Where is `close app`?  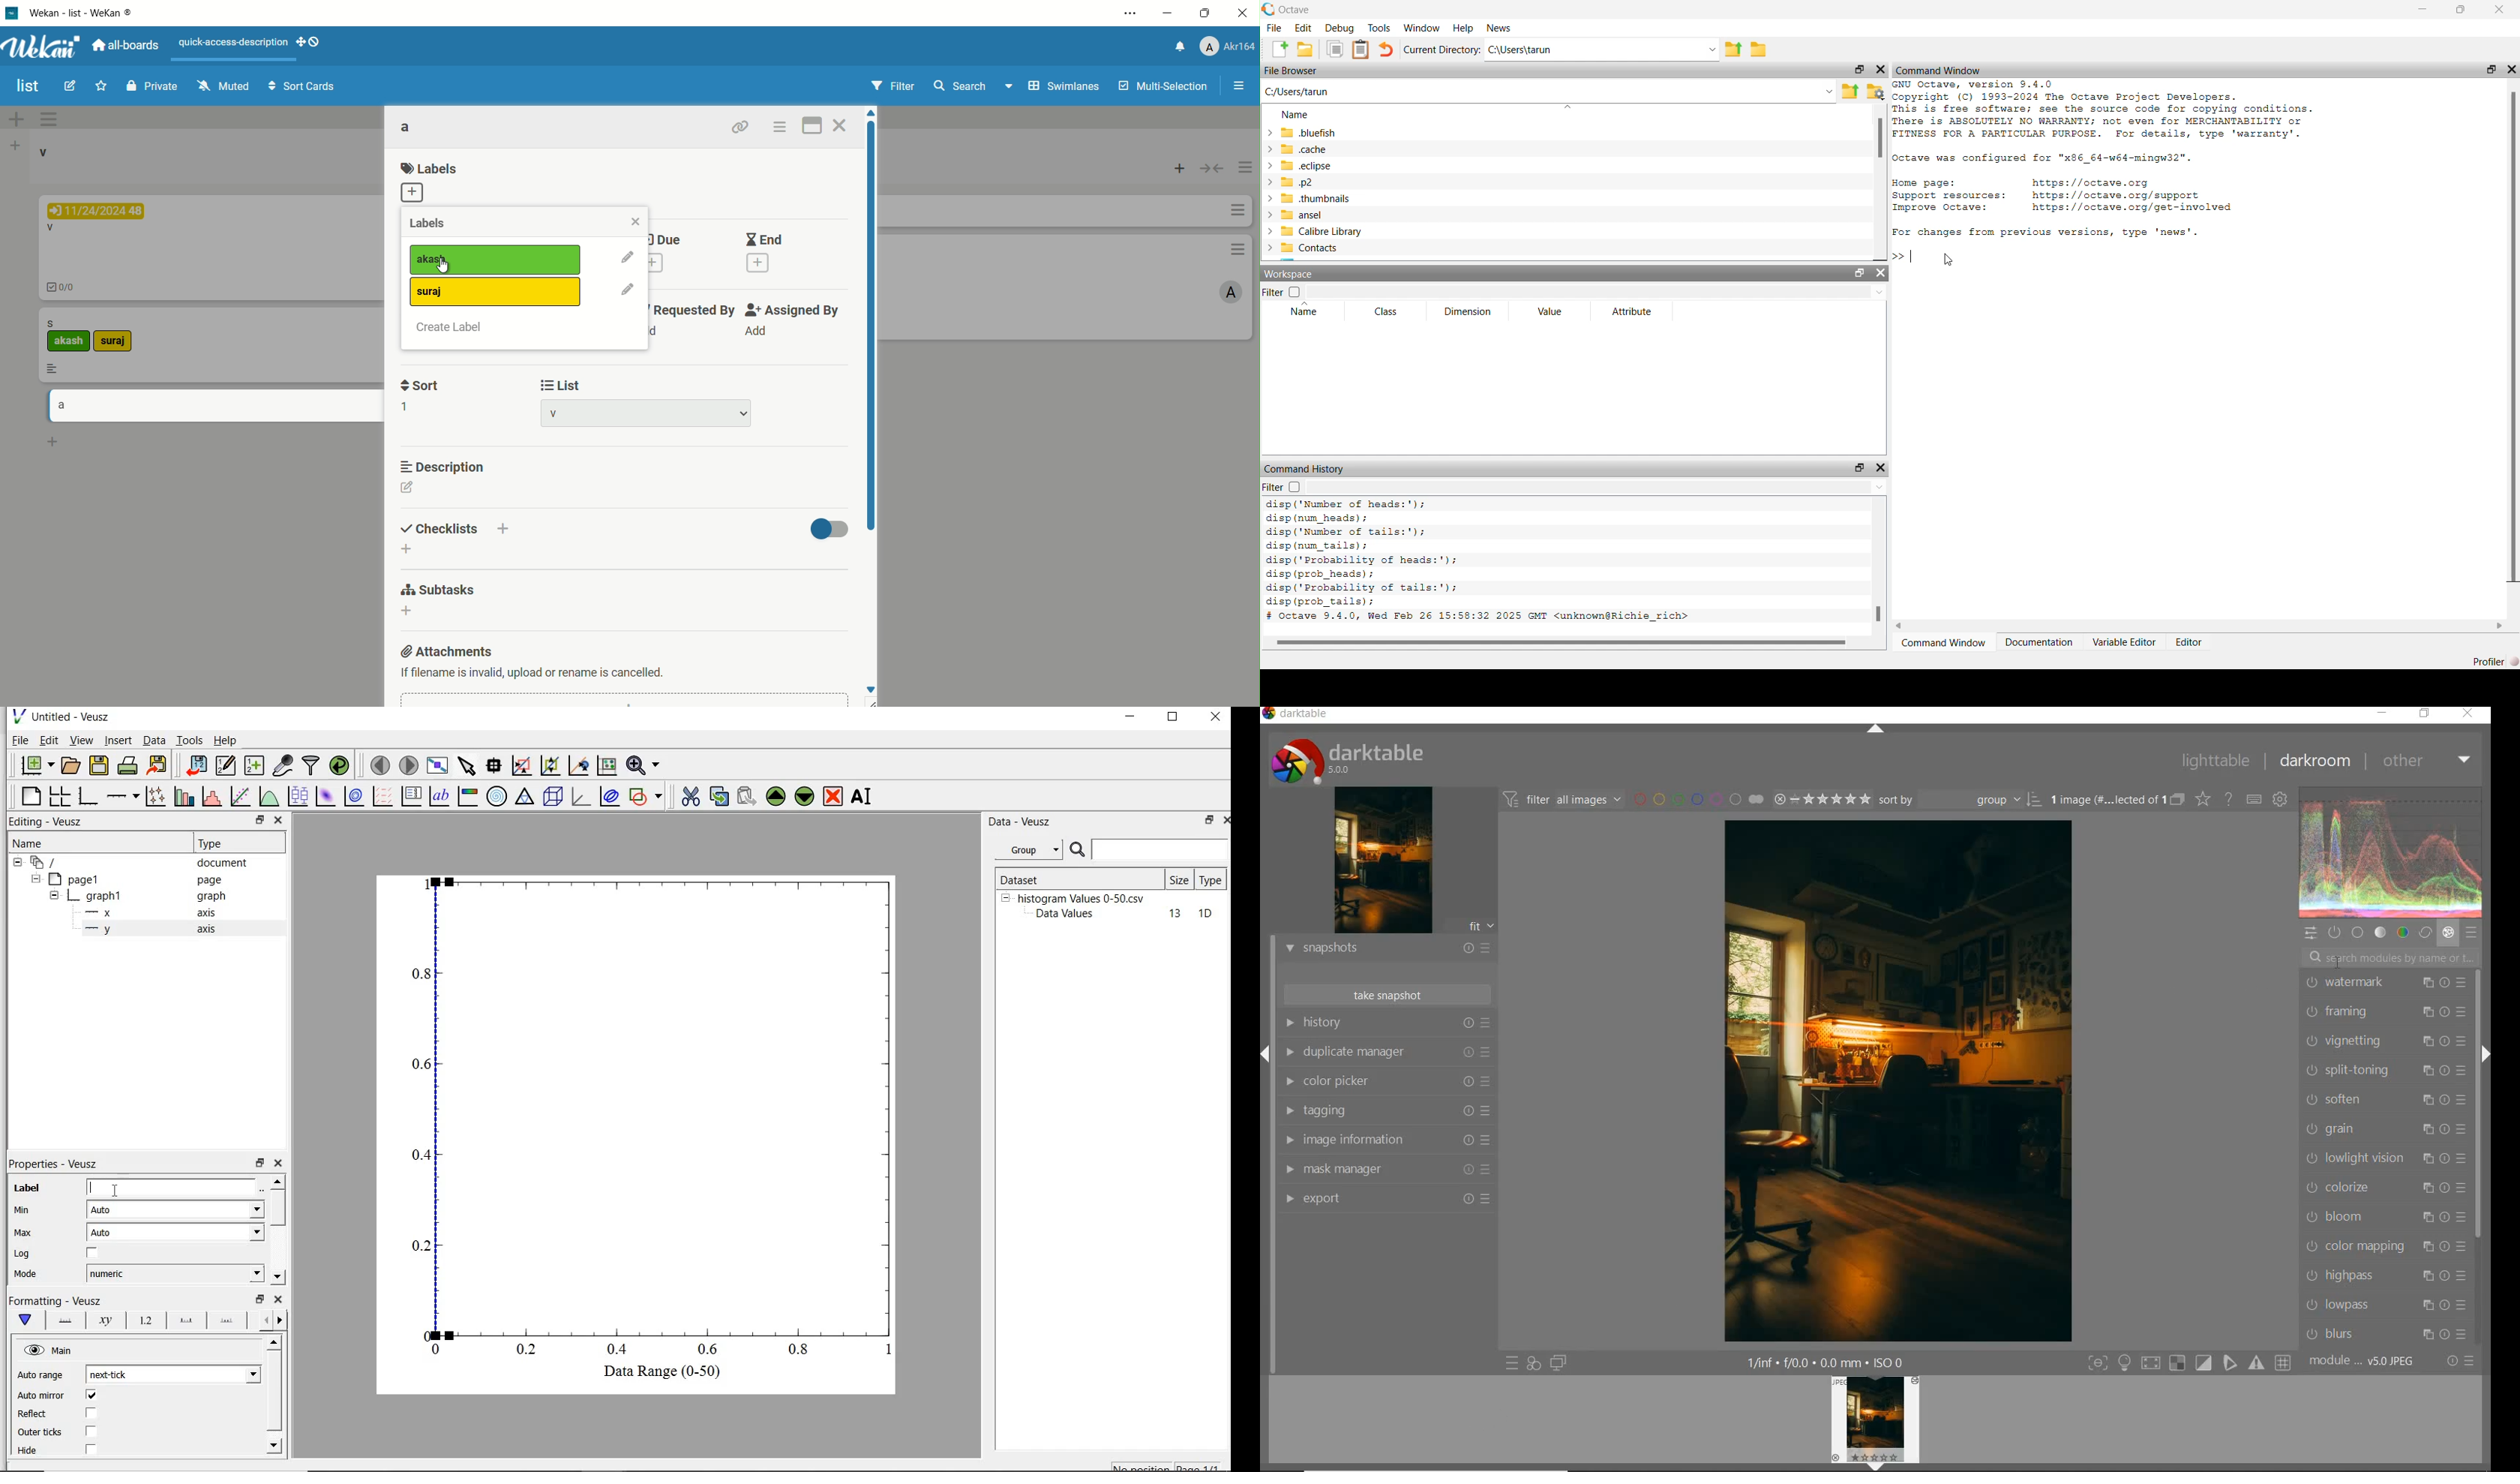 close app is located at coordinates (1244, 16).